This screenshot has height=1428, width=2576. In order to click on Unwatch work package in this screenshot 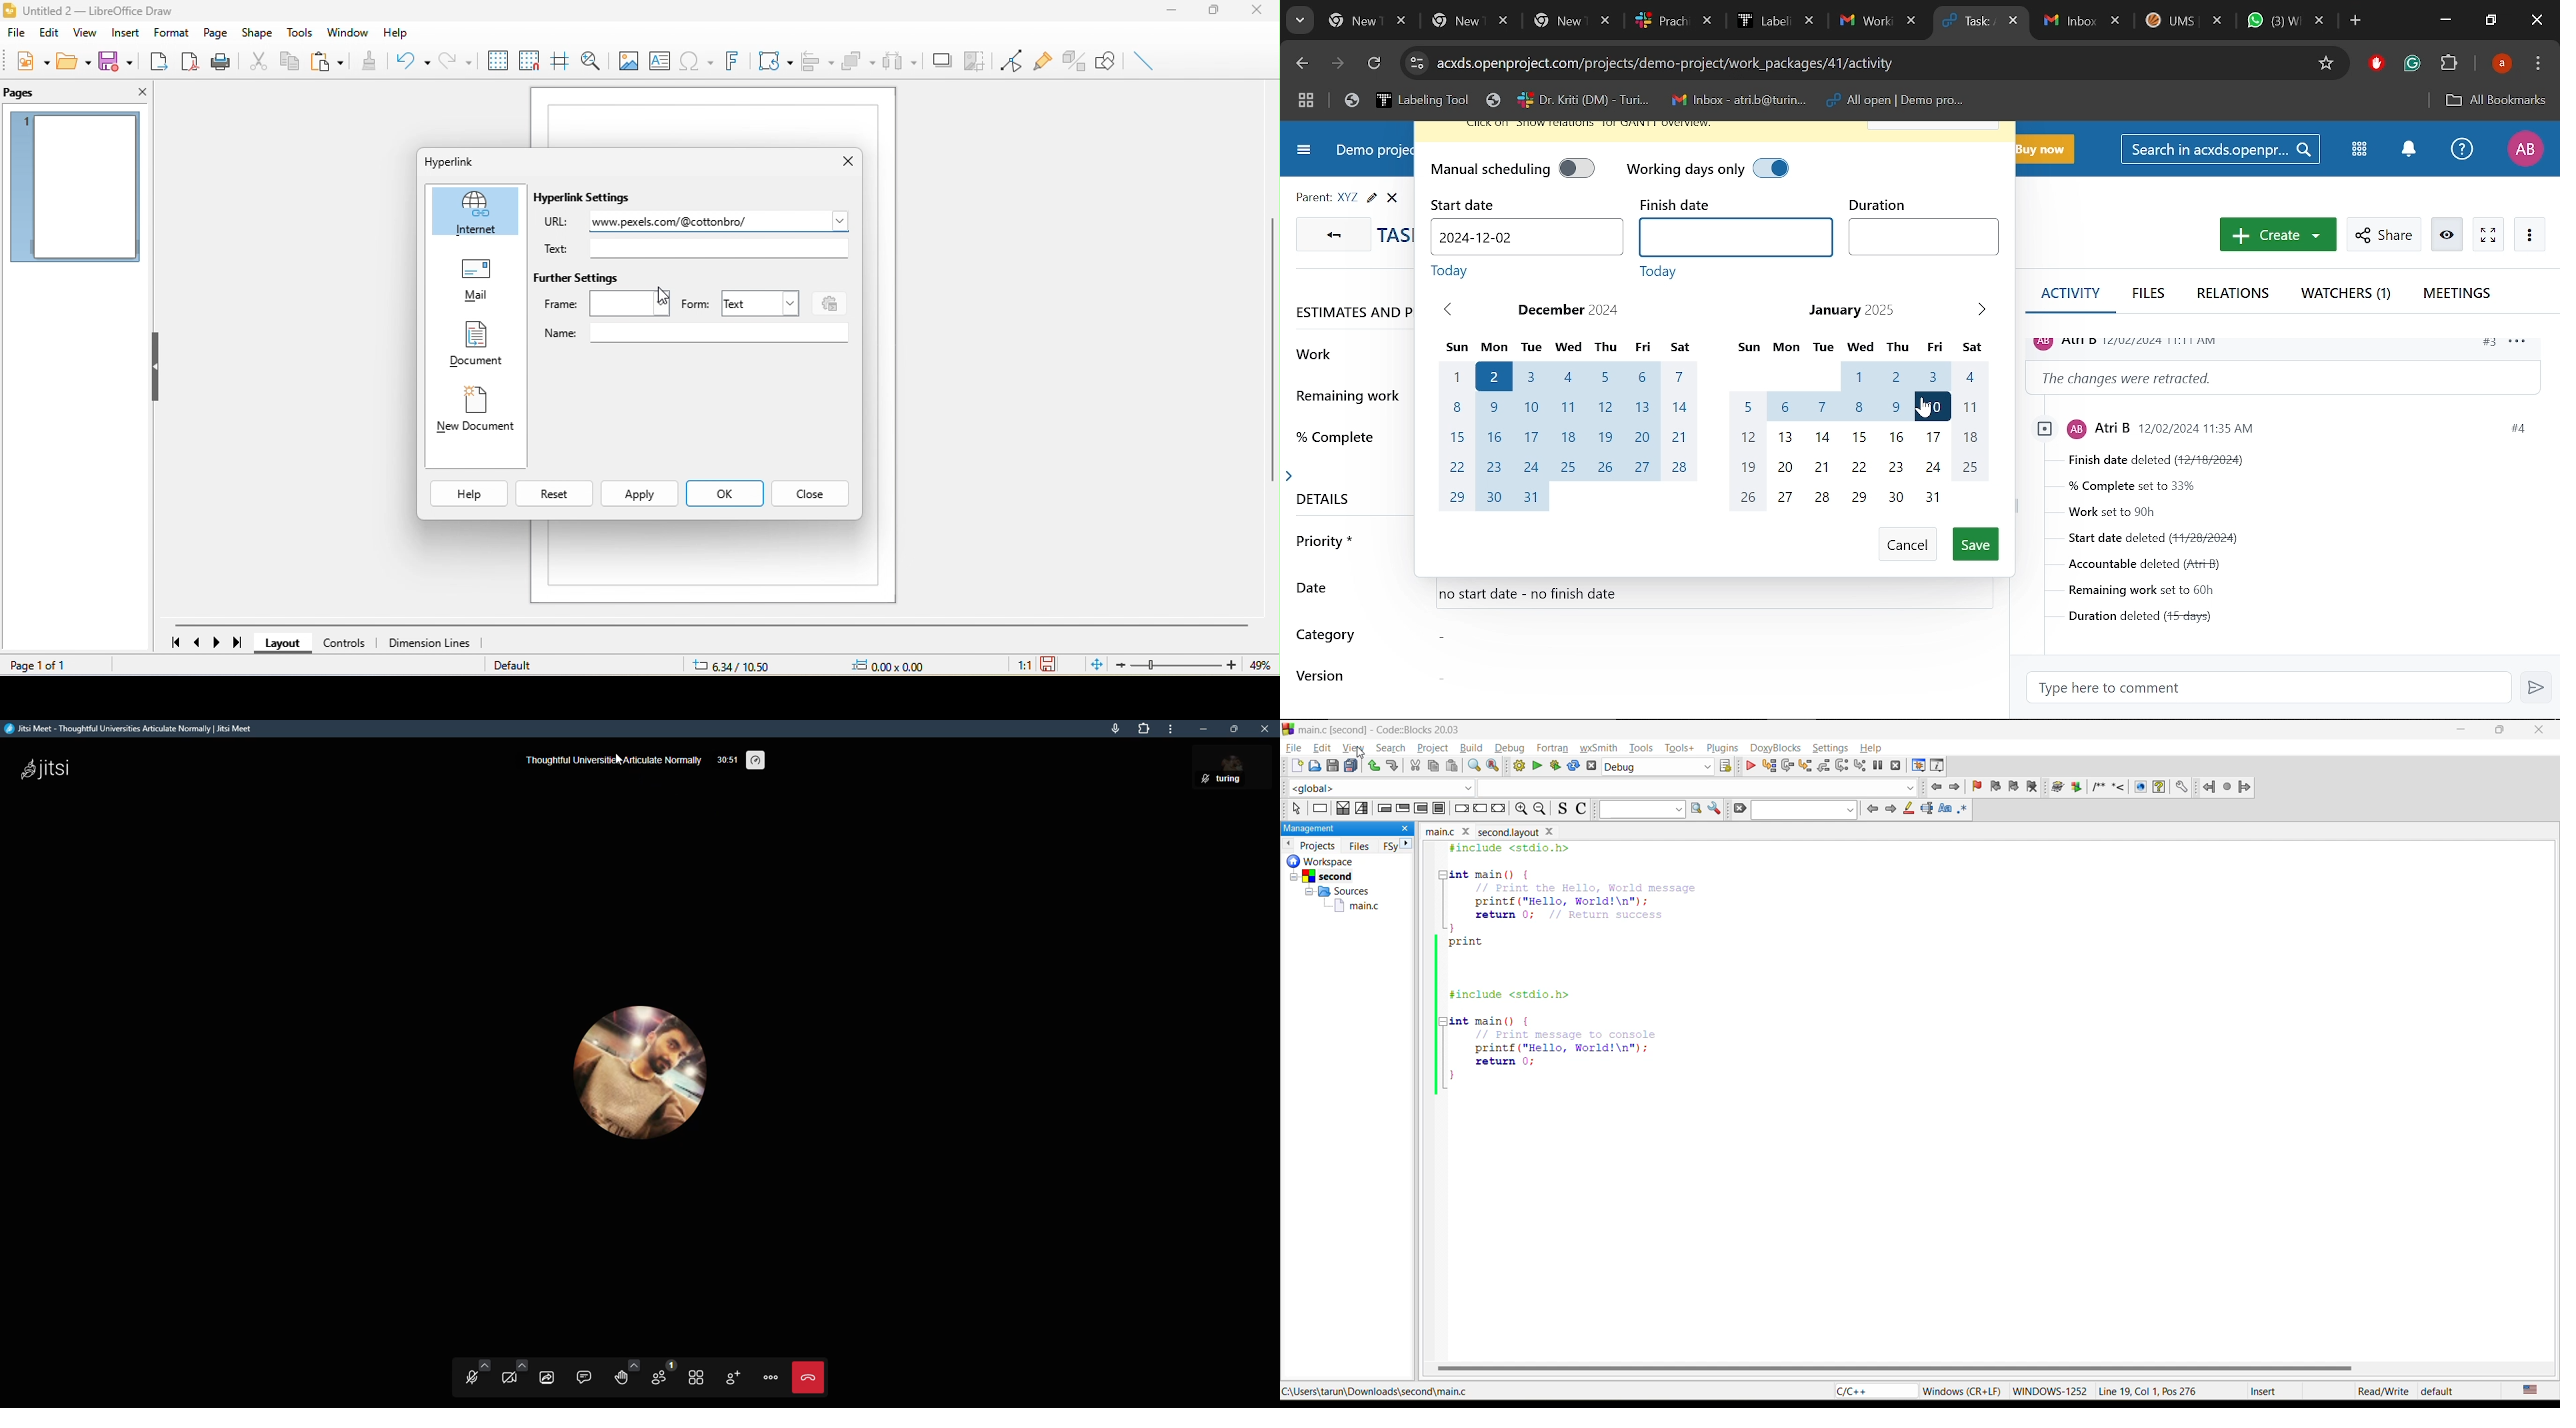, I will do `click(2449, 235)`.